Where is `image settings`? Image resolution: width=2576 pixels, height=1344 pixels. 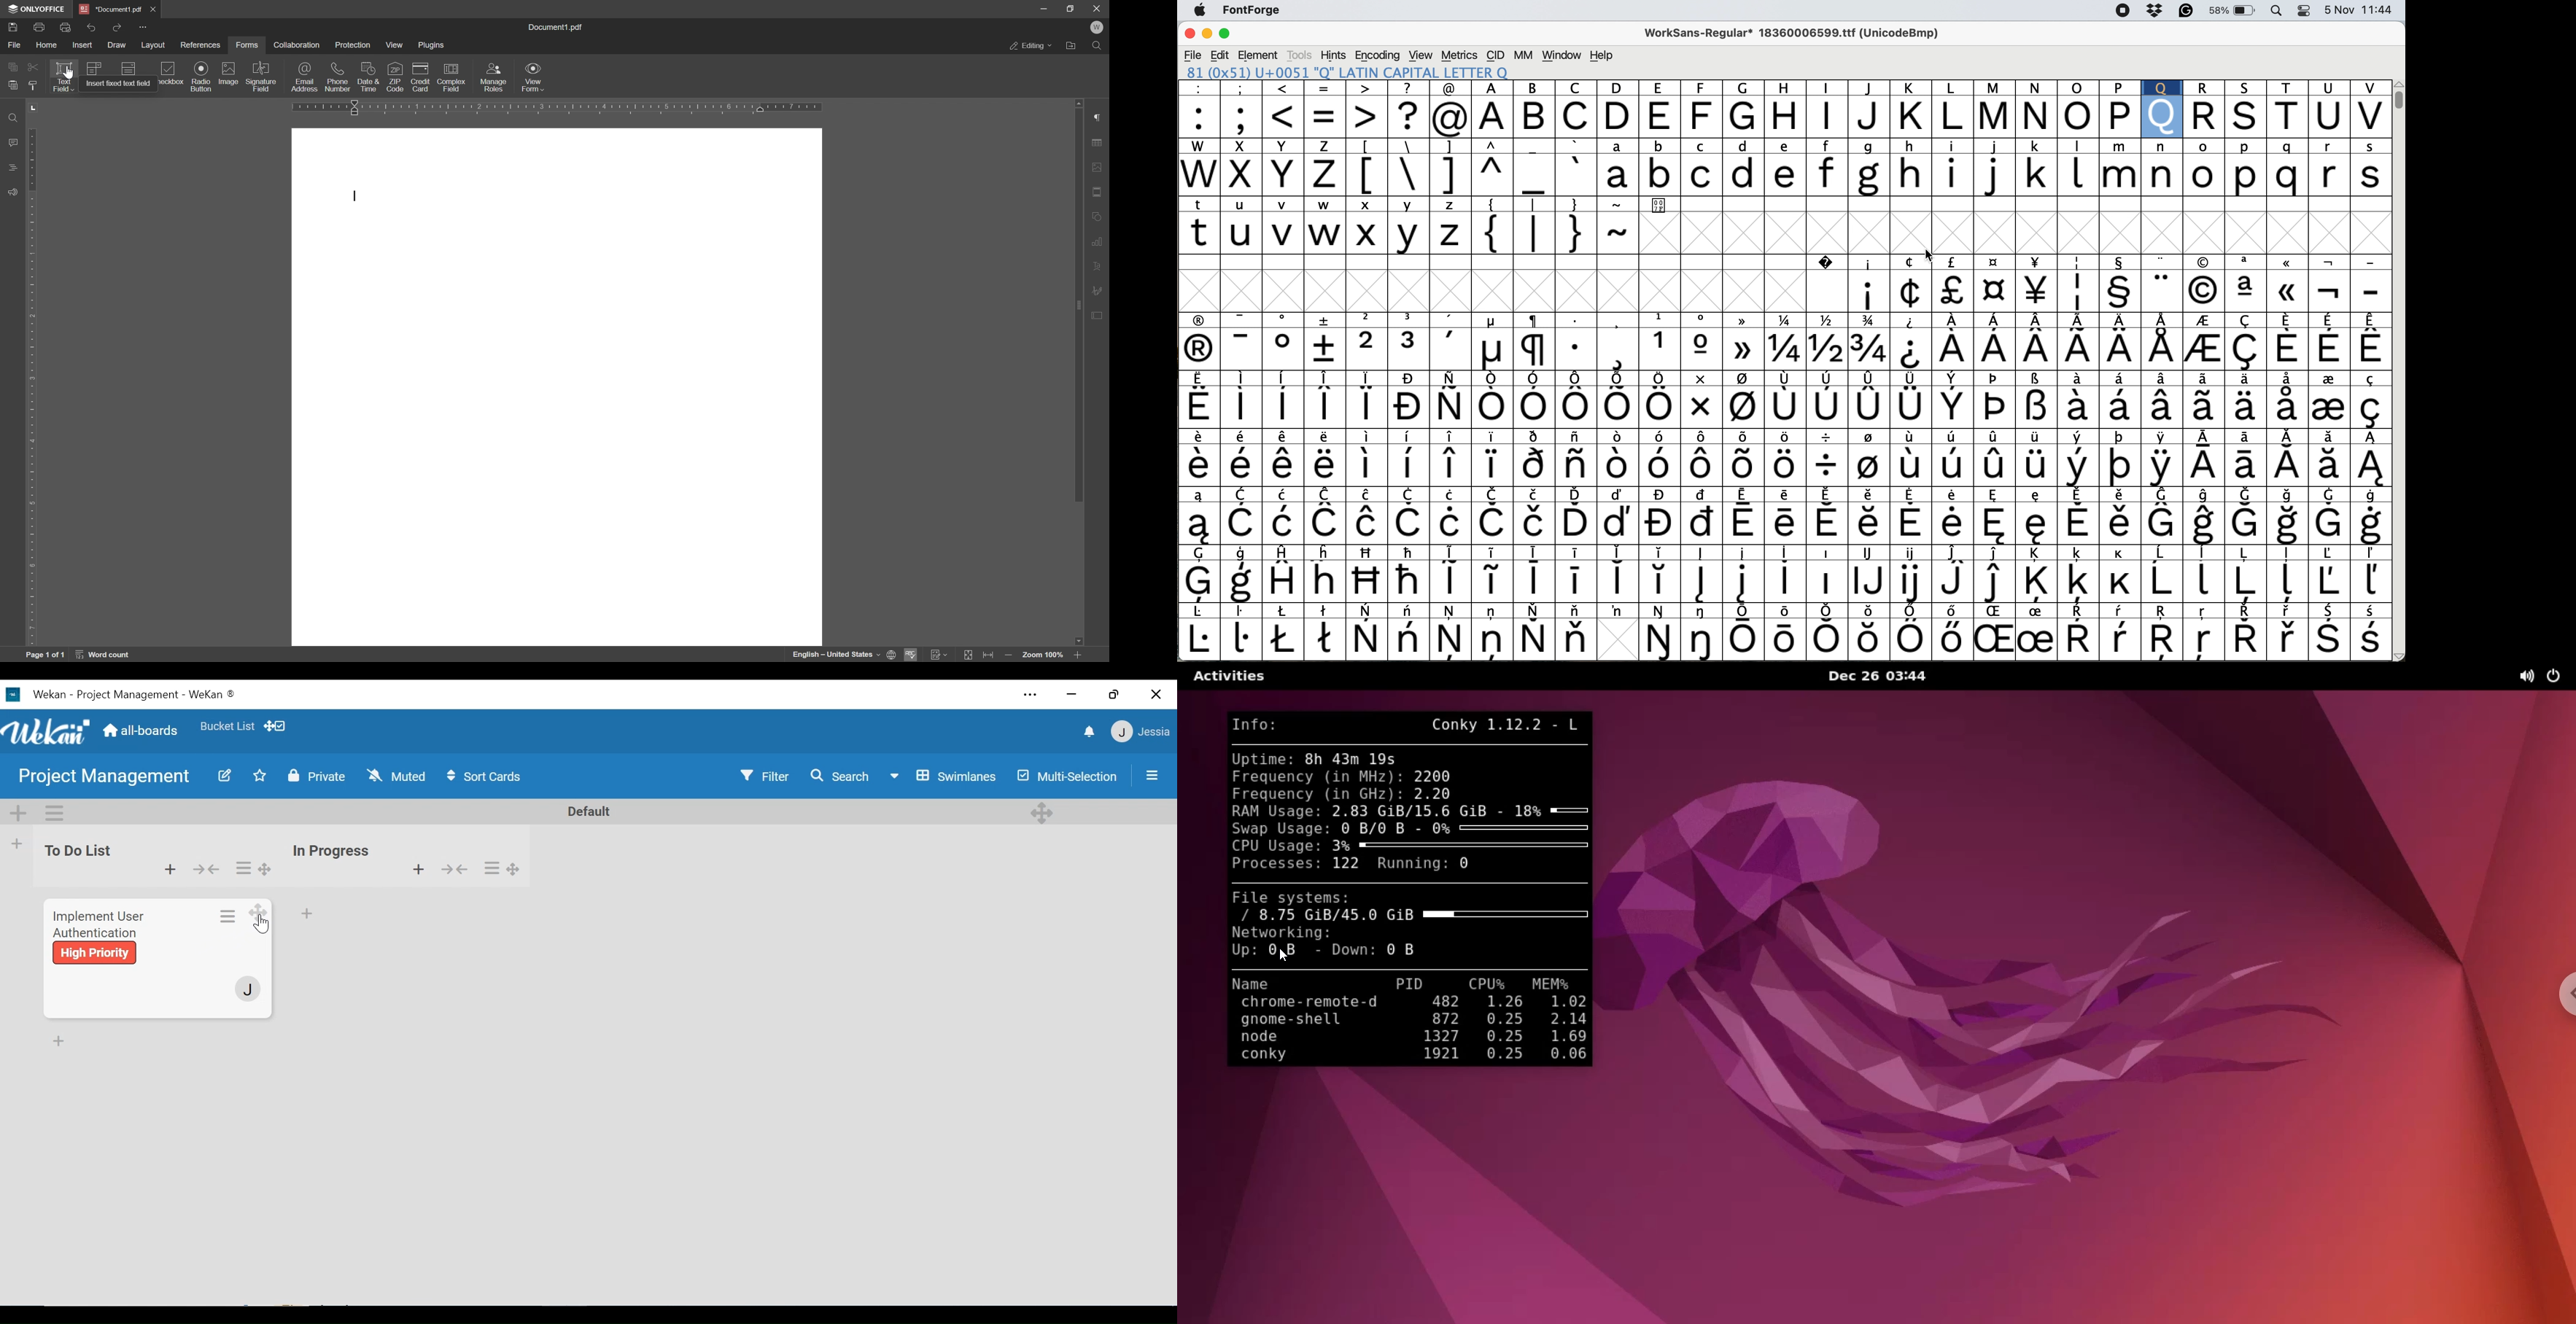
image settings is located at coordinates (1099, 168).